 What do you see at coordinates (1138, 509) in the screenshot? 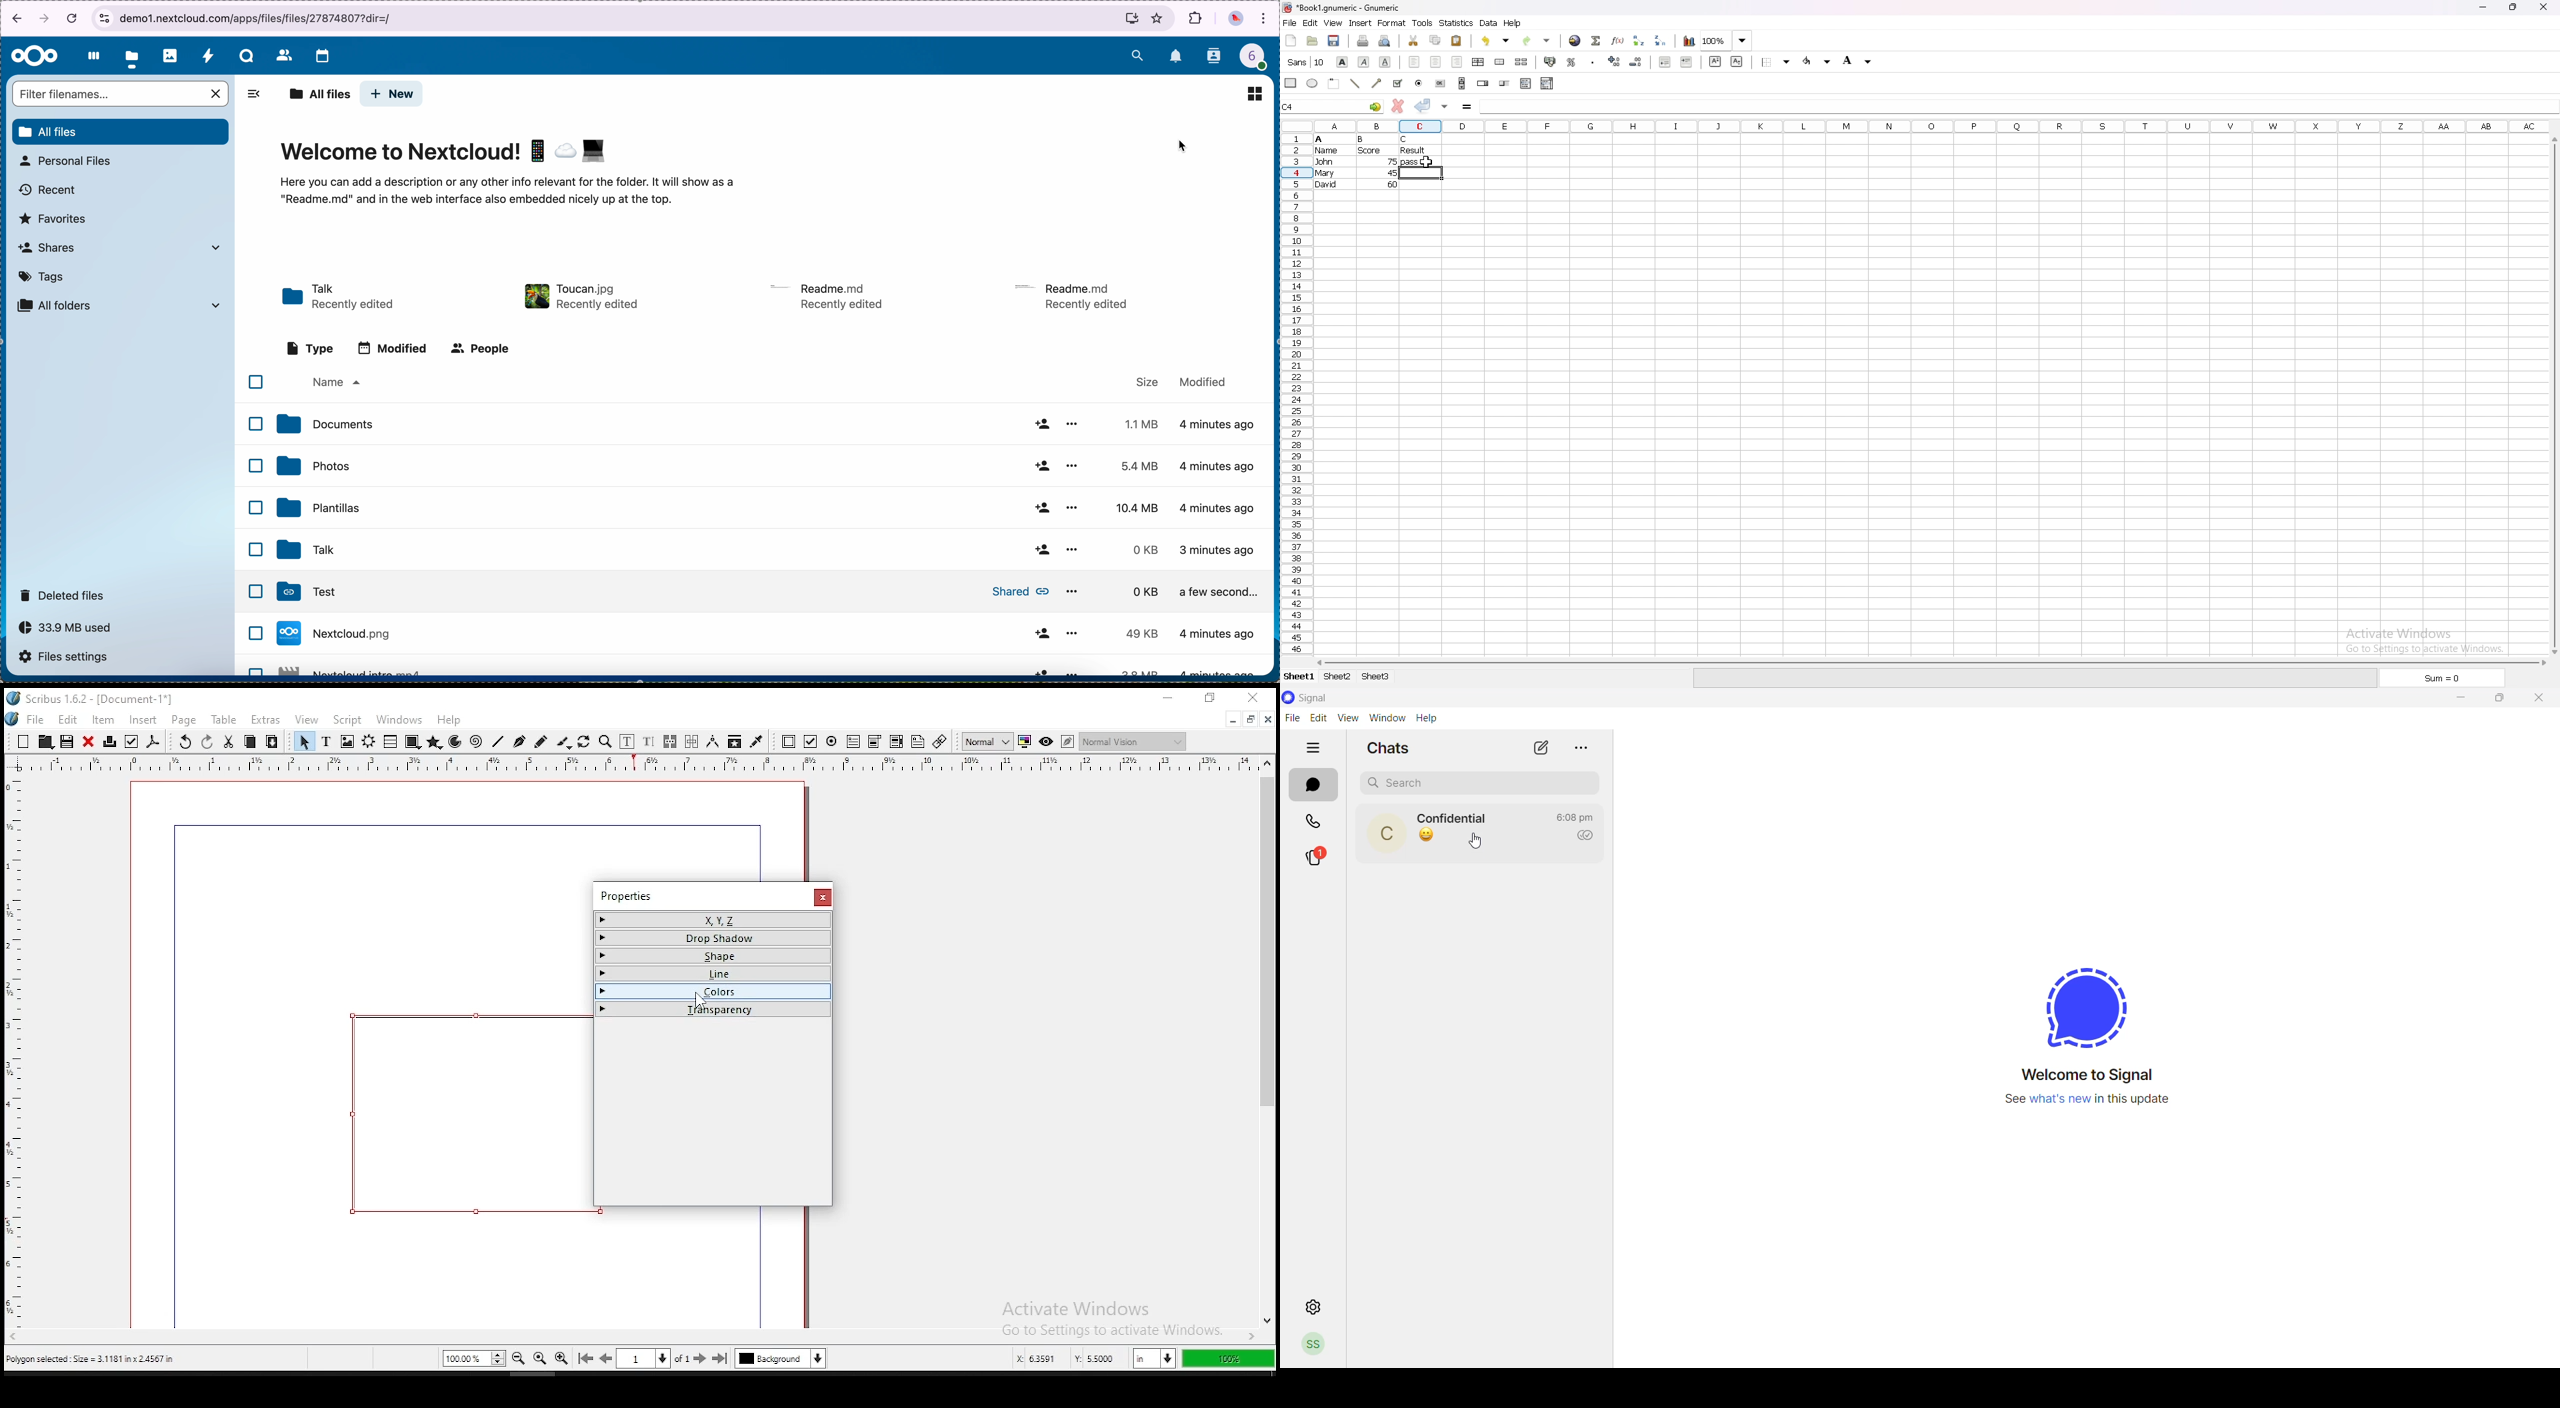
I see `10.4 MB` at bounding box center [1138, 509].